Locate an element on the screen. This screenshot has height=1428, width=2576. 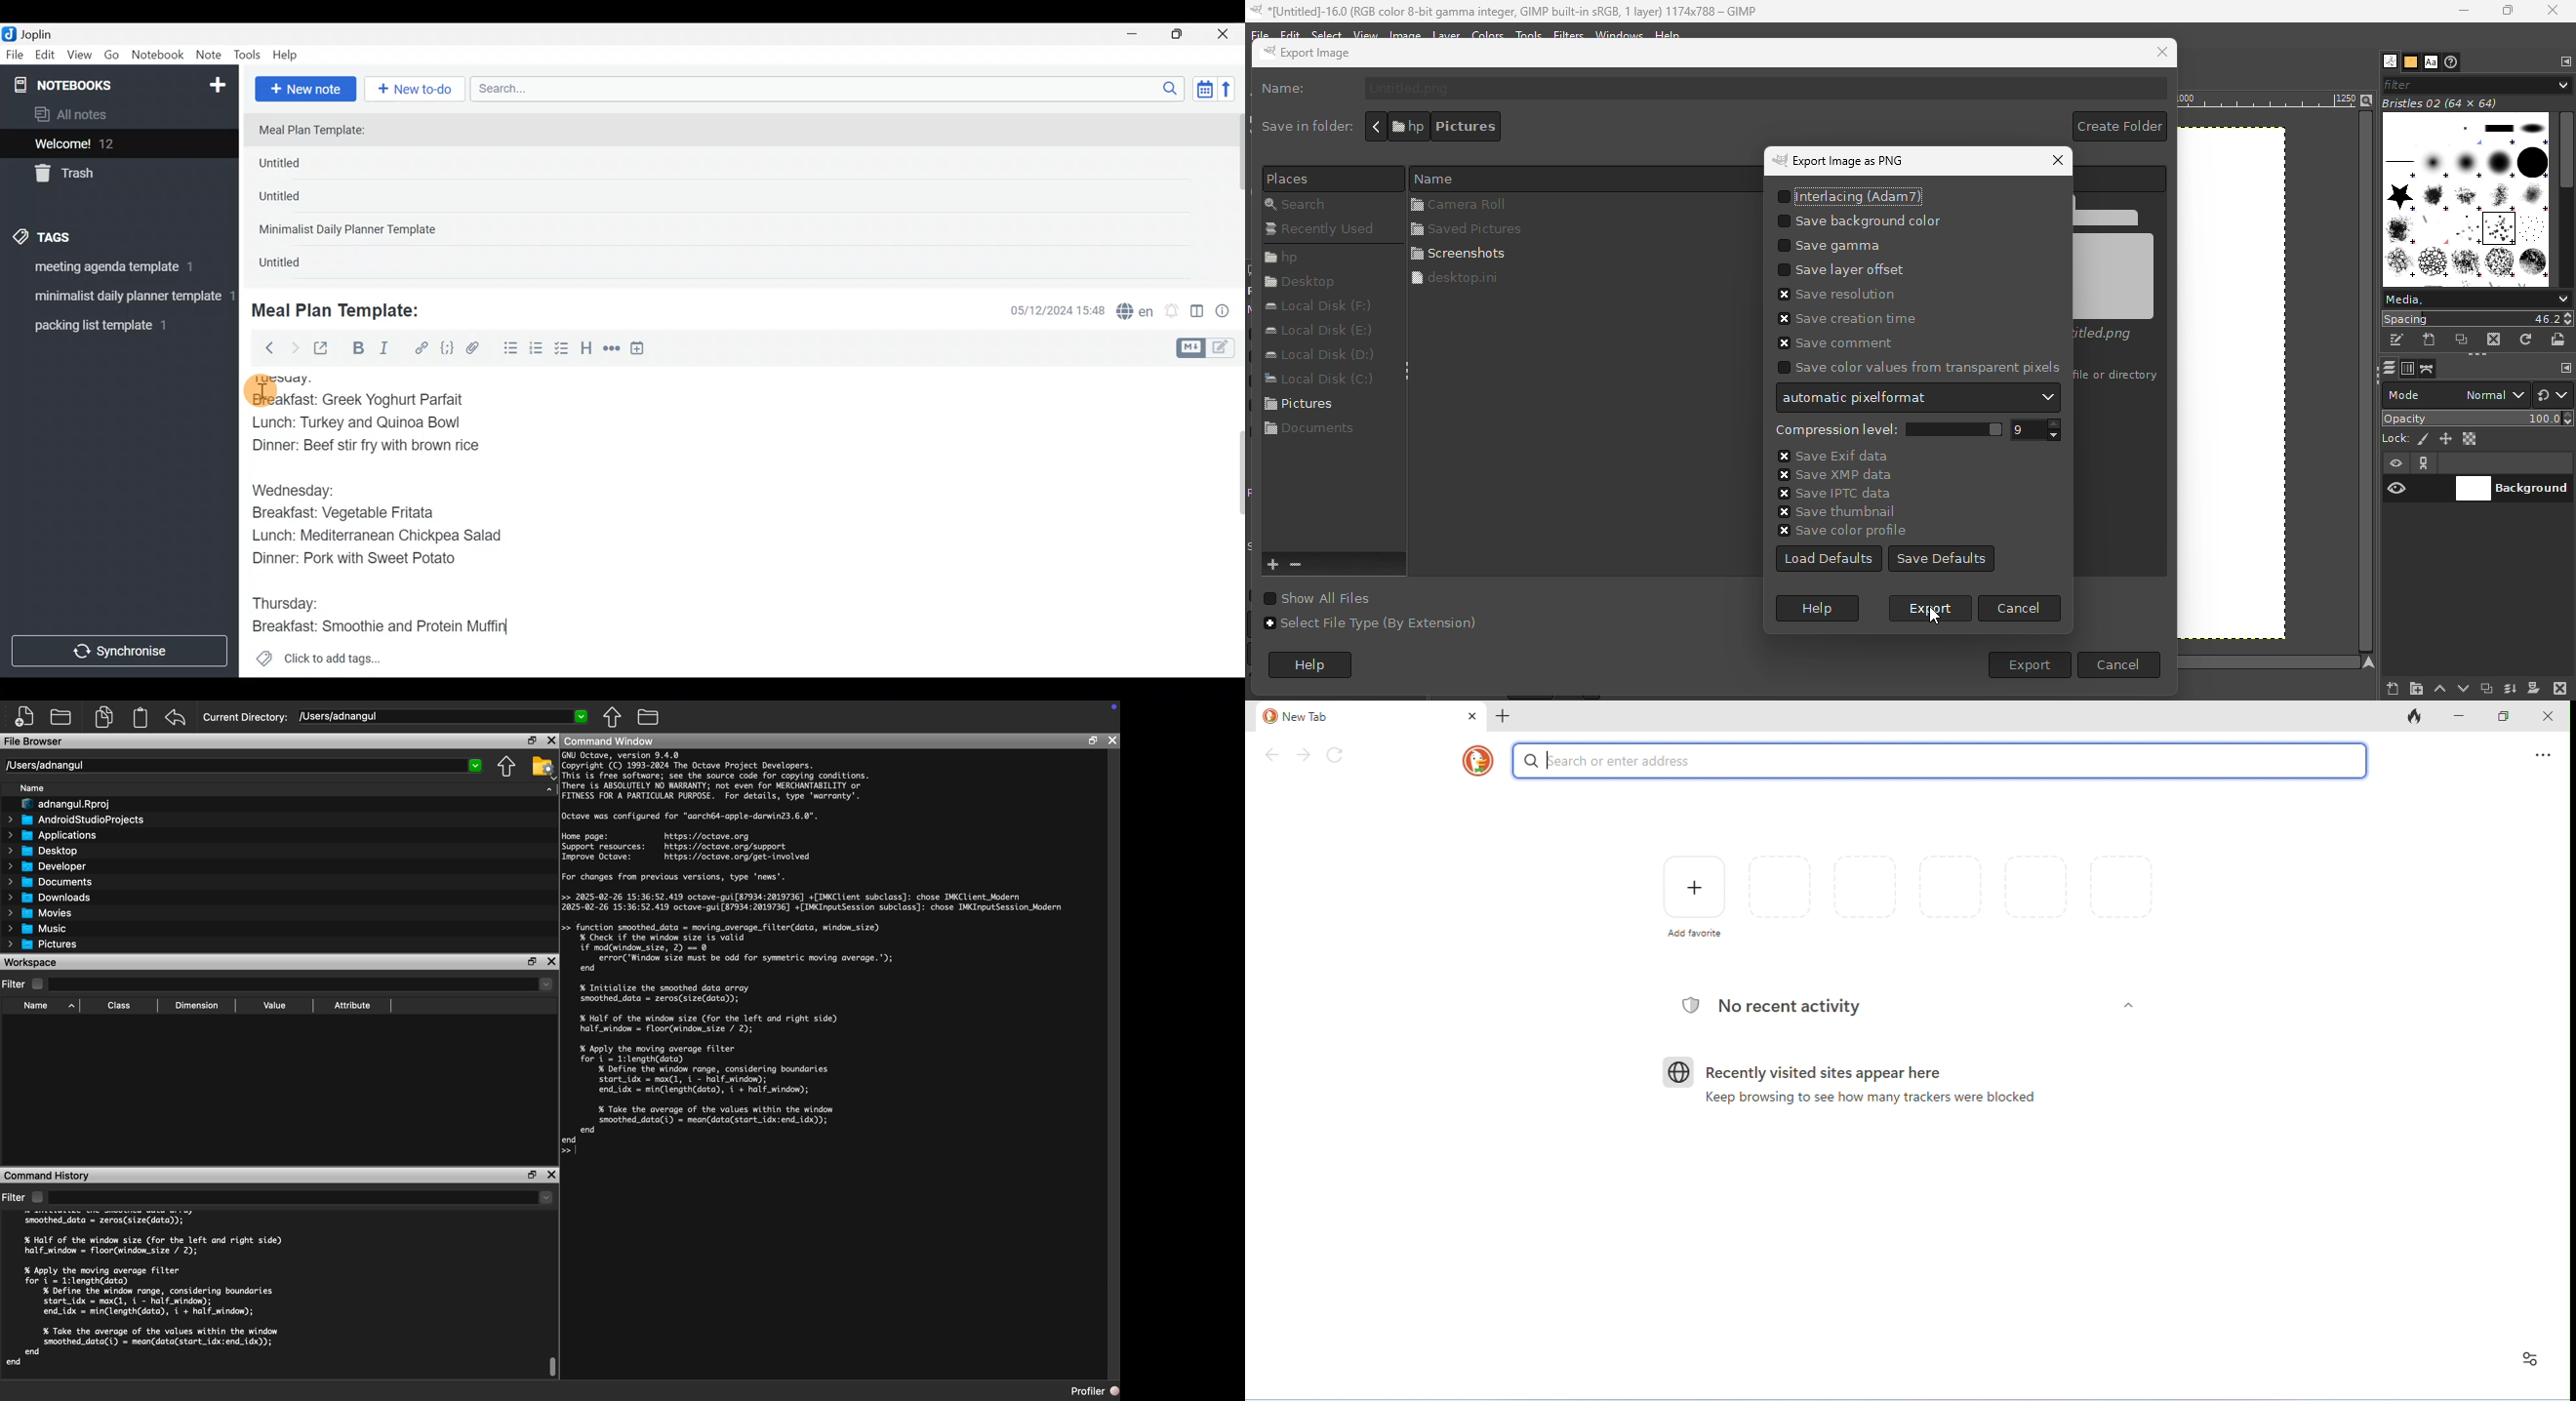
Tag 3 is located at coordinates (115, 325).